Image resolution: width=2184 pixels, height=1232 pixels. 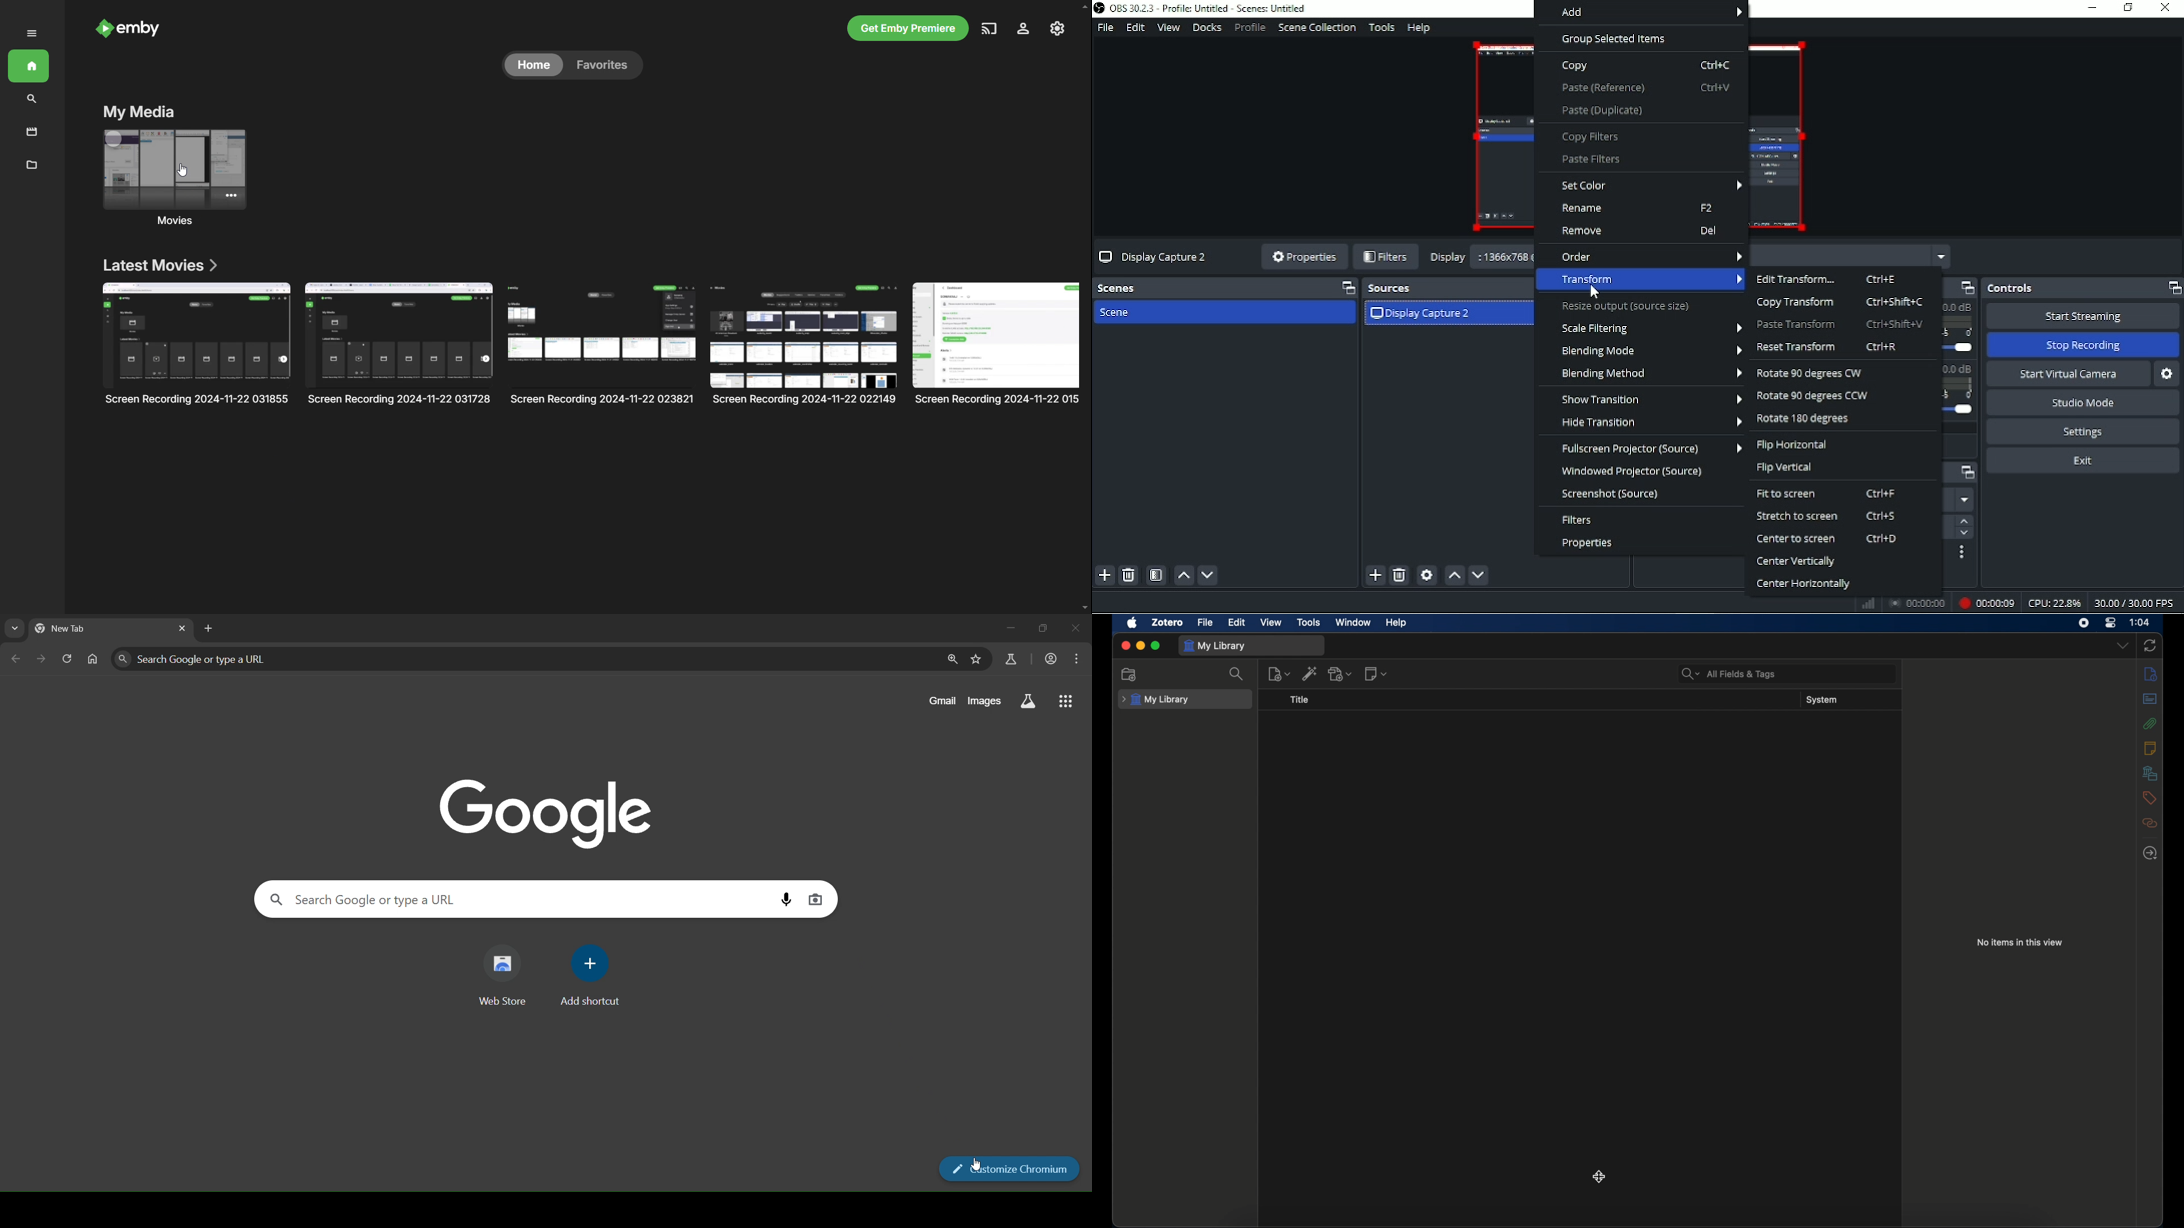 What do you see at coordinates (940, 700) in the screenshot?
I see `gmail` at bounding box center [940, 700].